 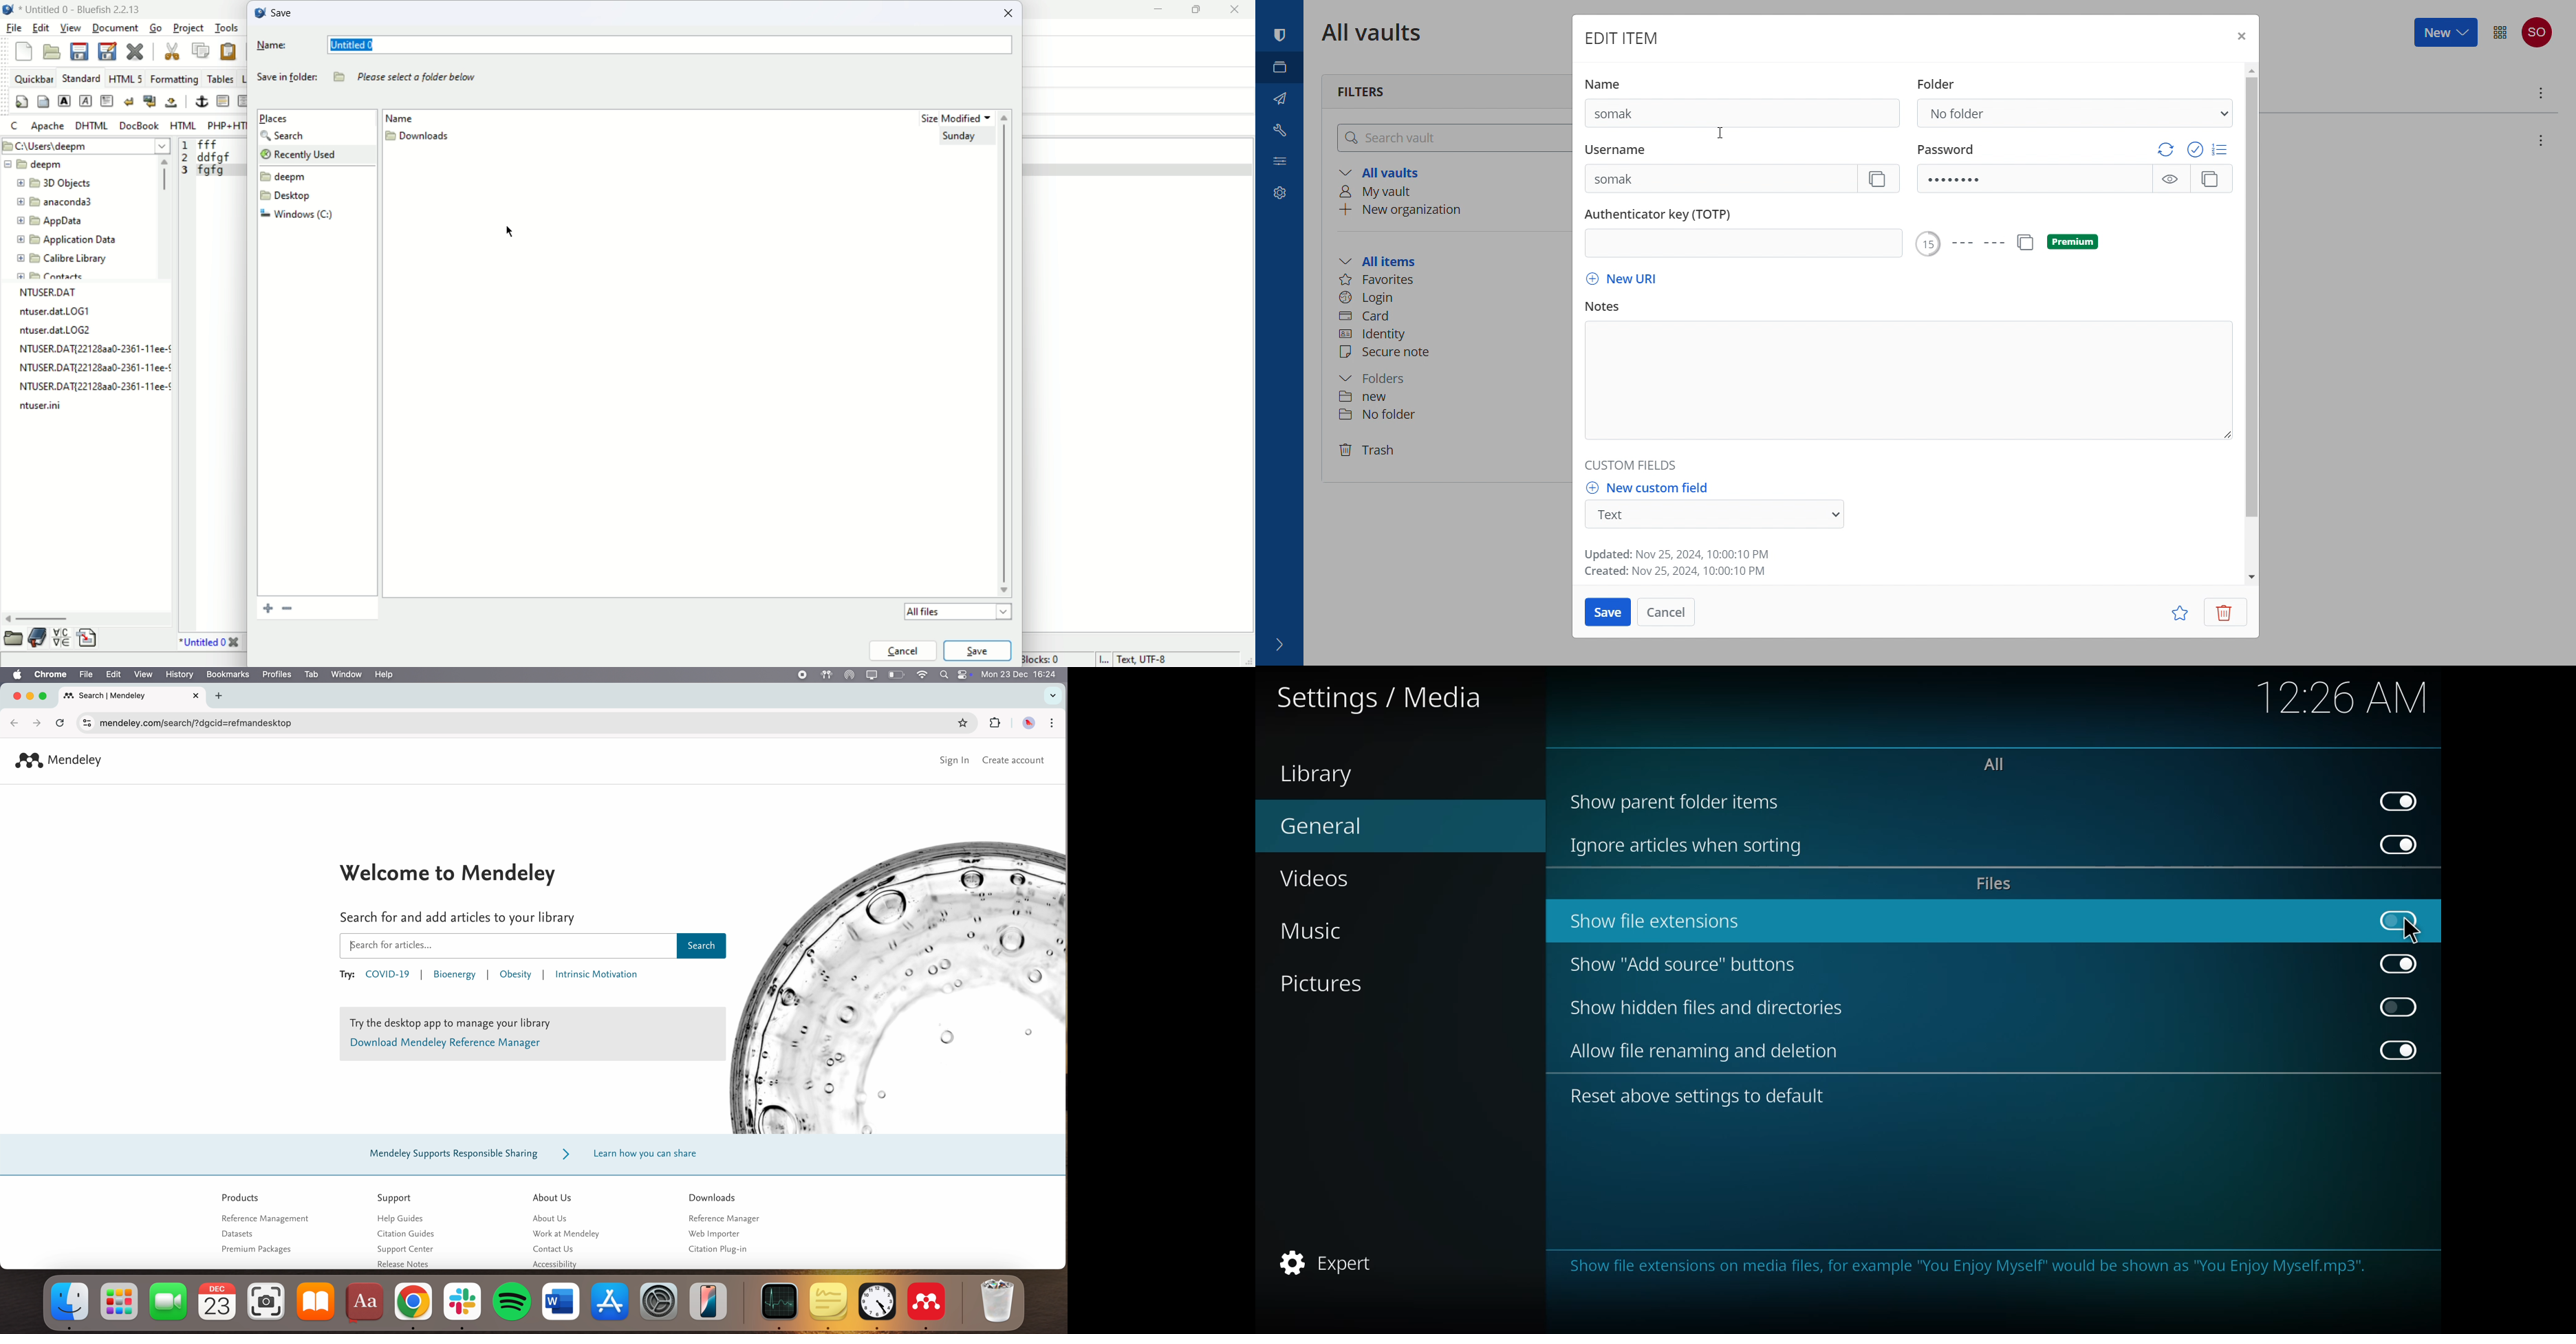 What do you see at coordinates (2412, 931) in the screenshot?
I see `cursor` at bounding box center [2412, 931].